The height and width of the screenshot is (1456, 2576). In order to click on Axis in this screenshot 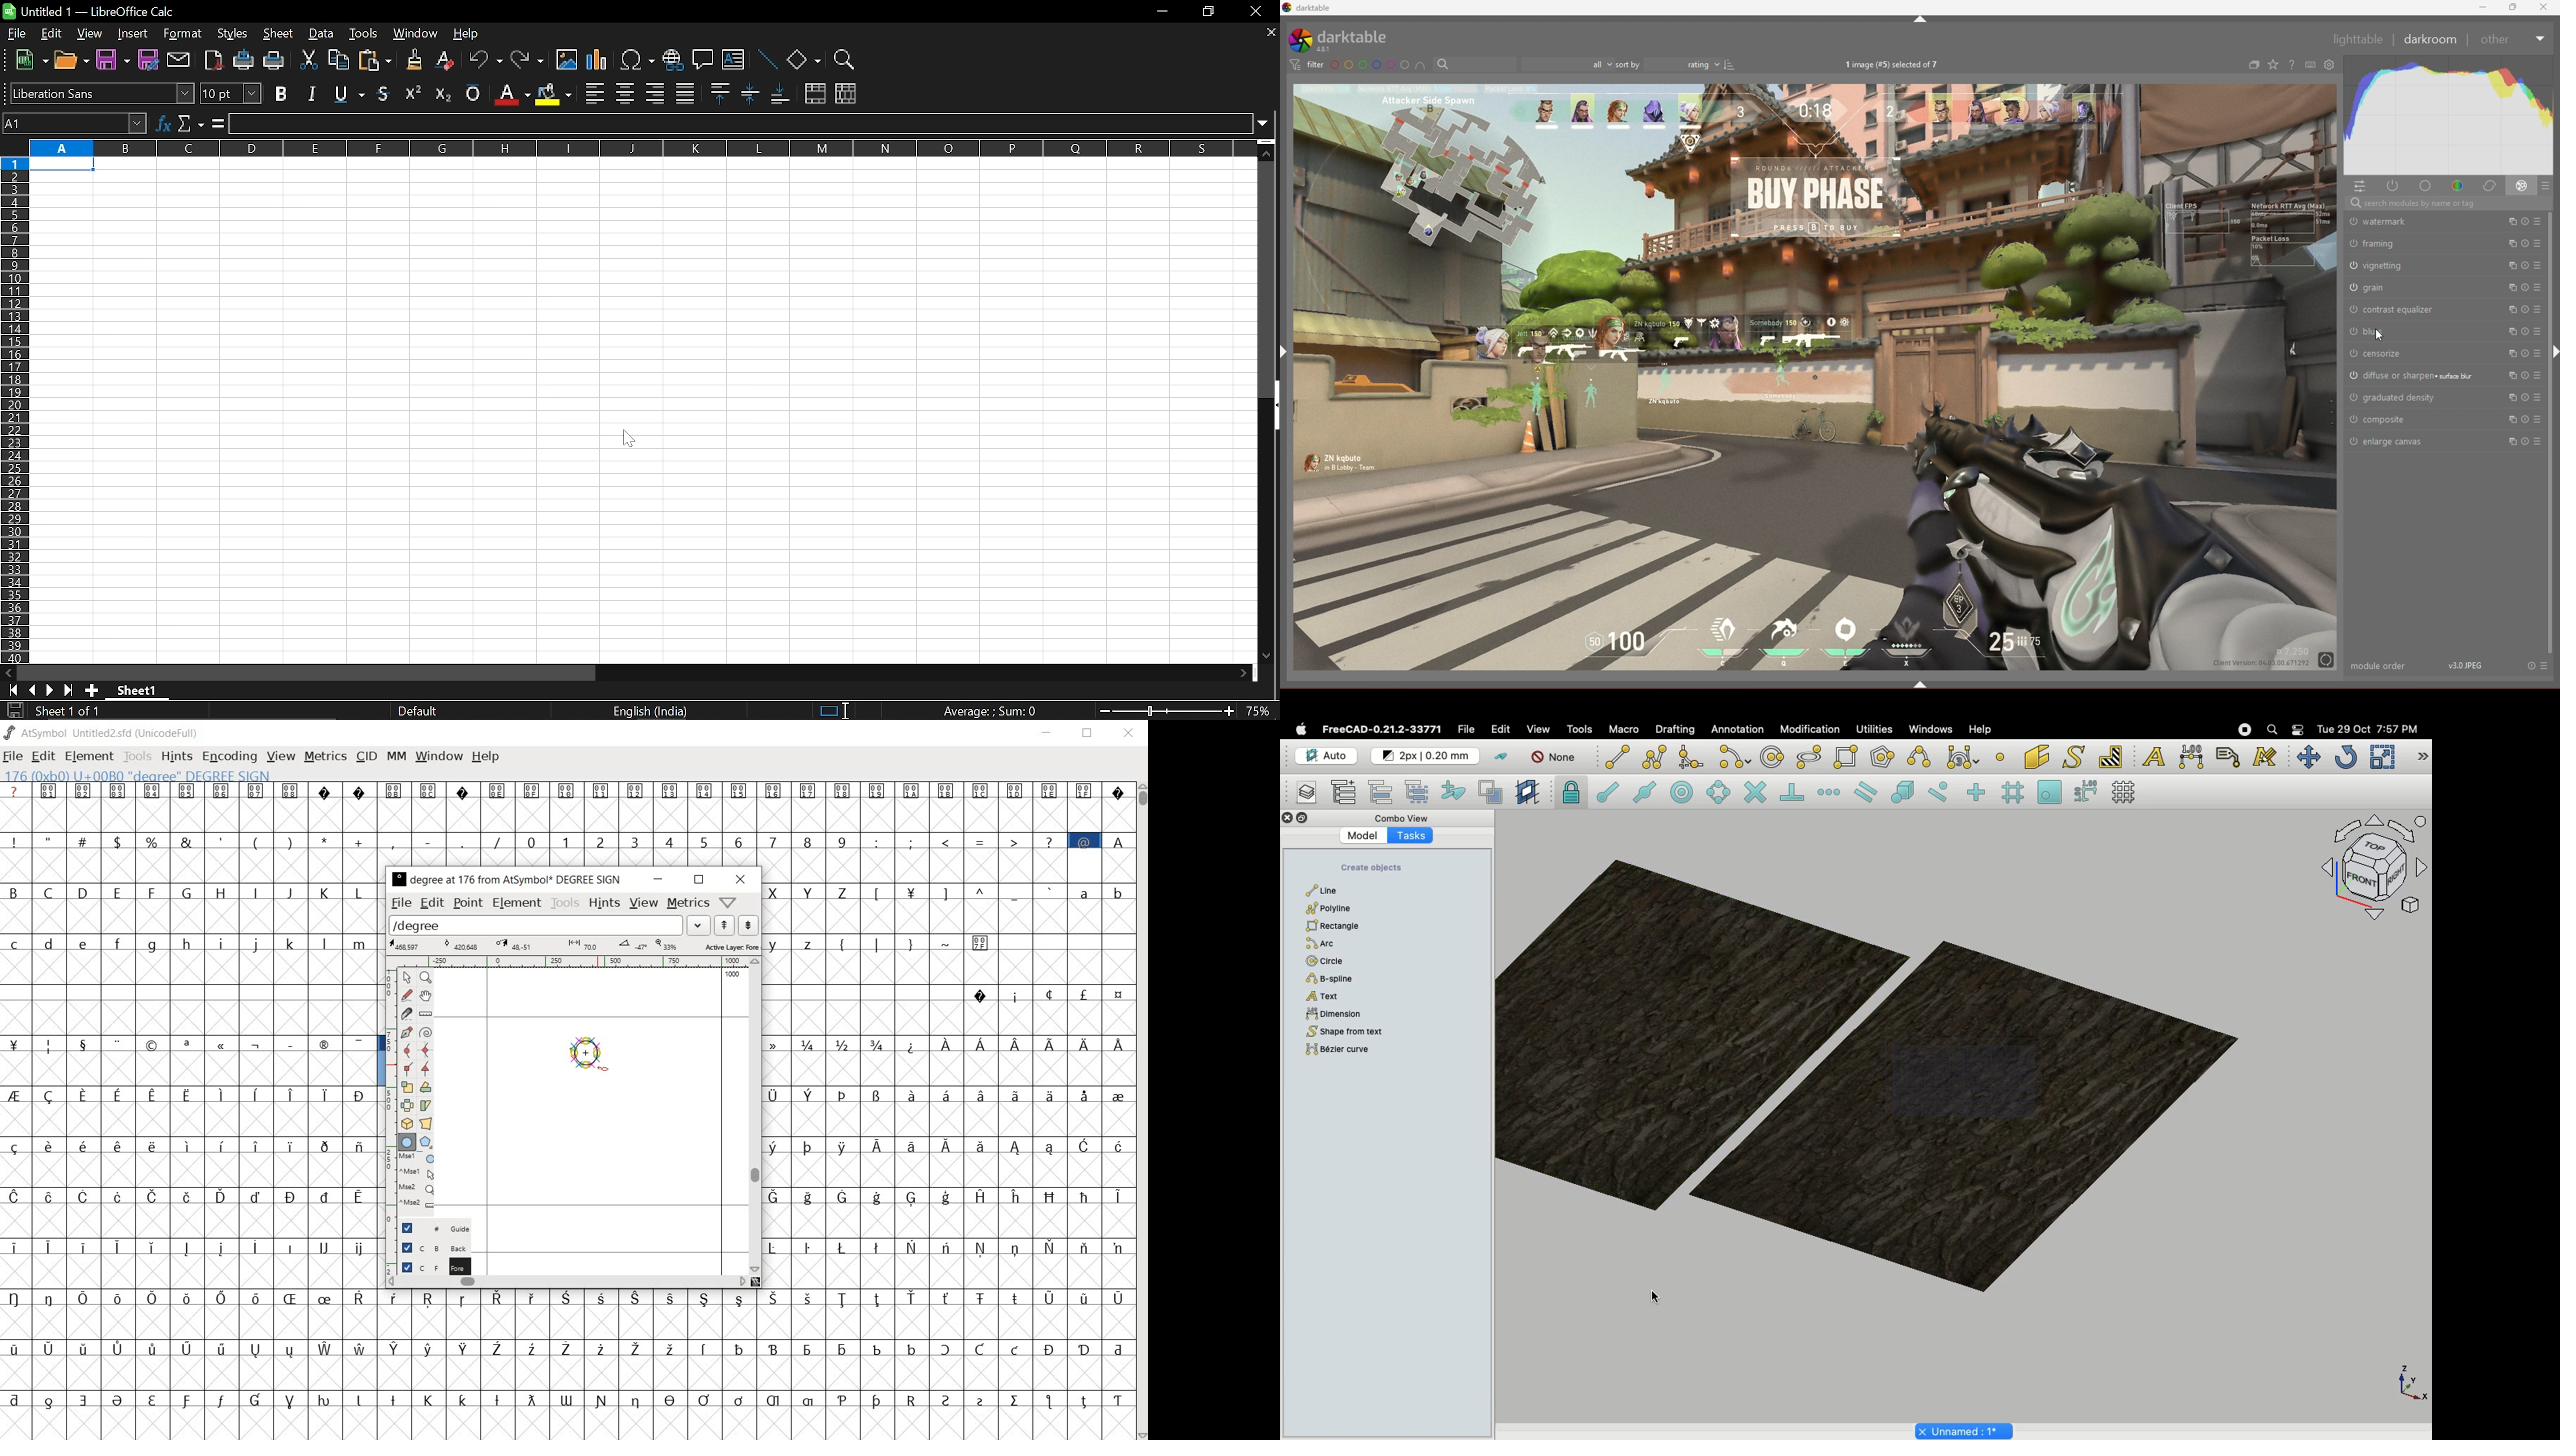, I will do `click(2409, 1382)`.